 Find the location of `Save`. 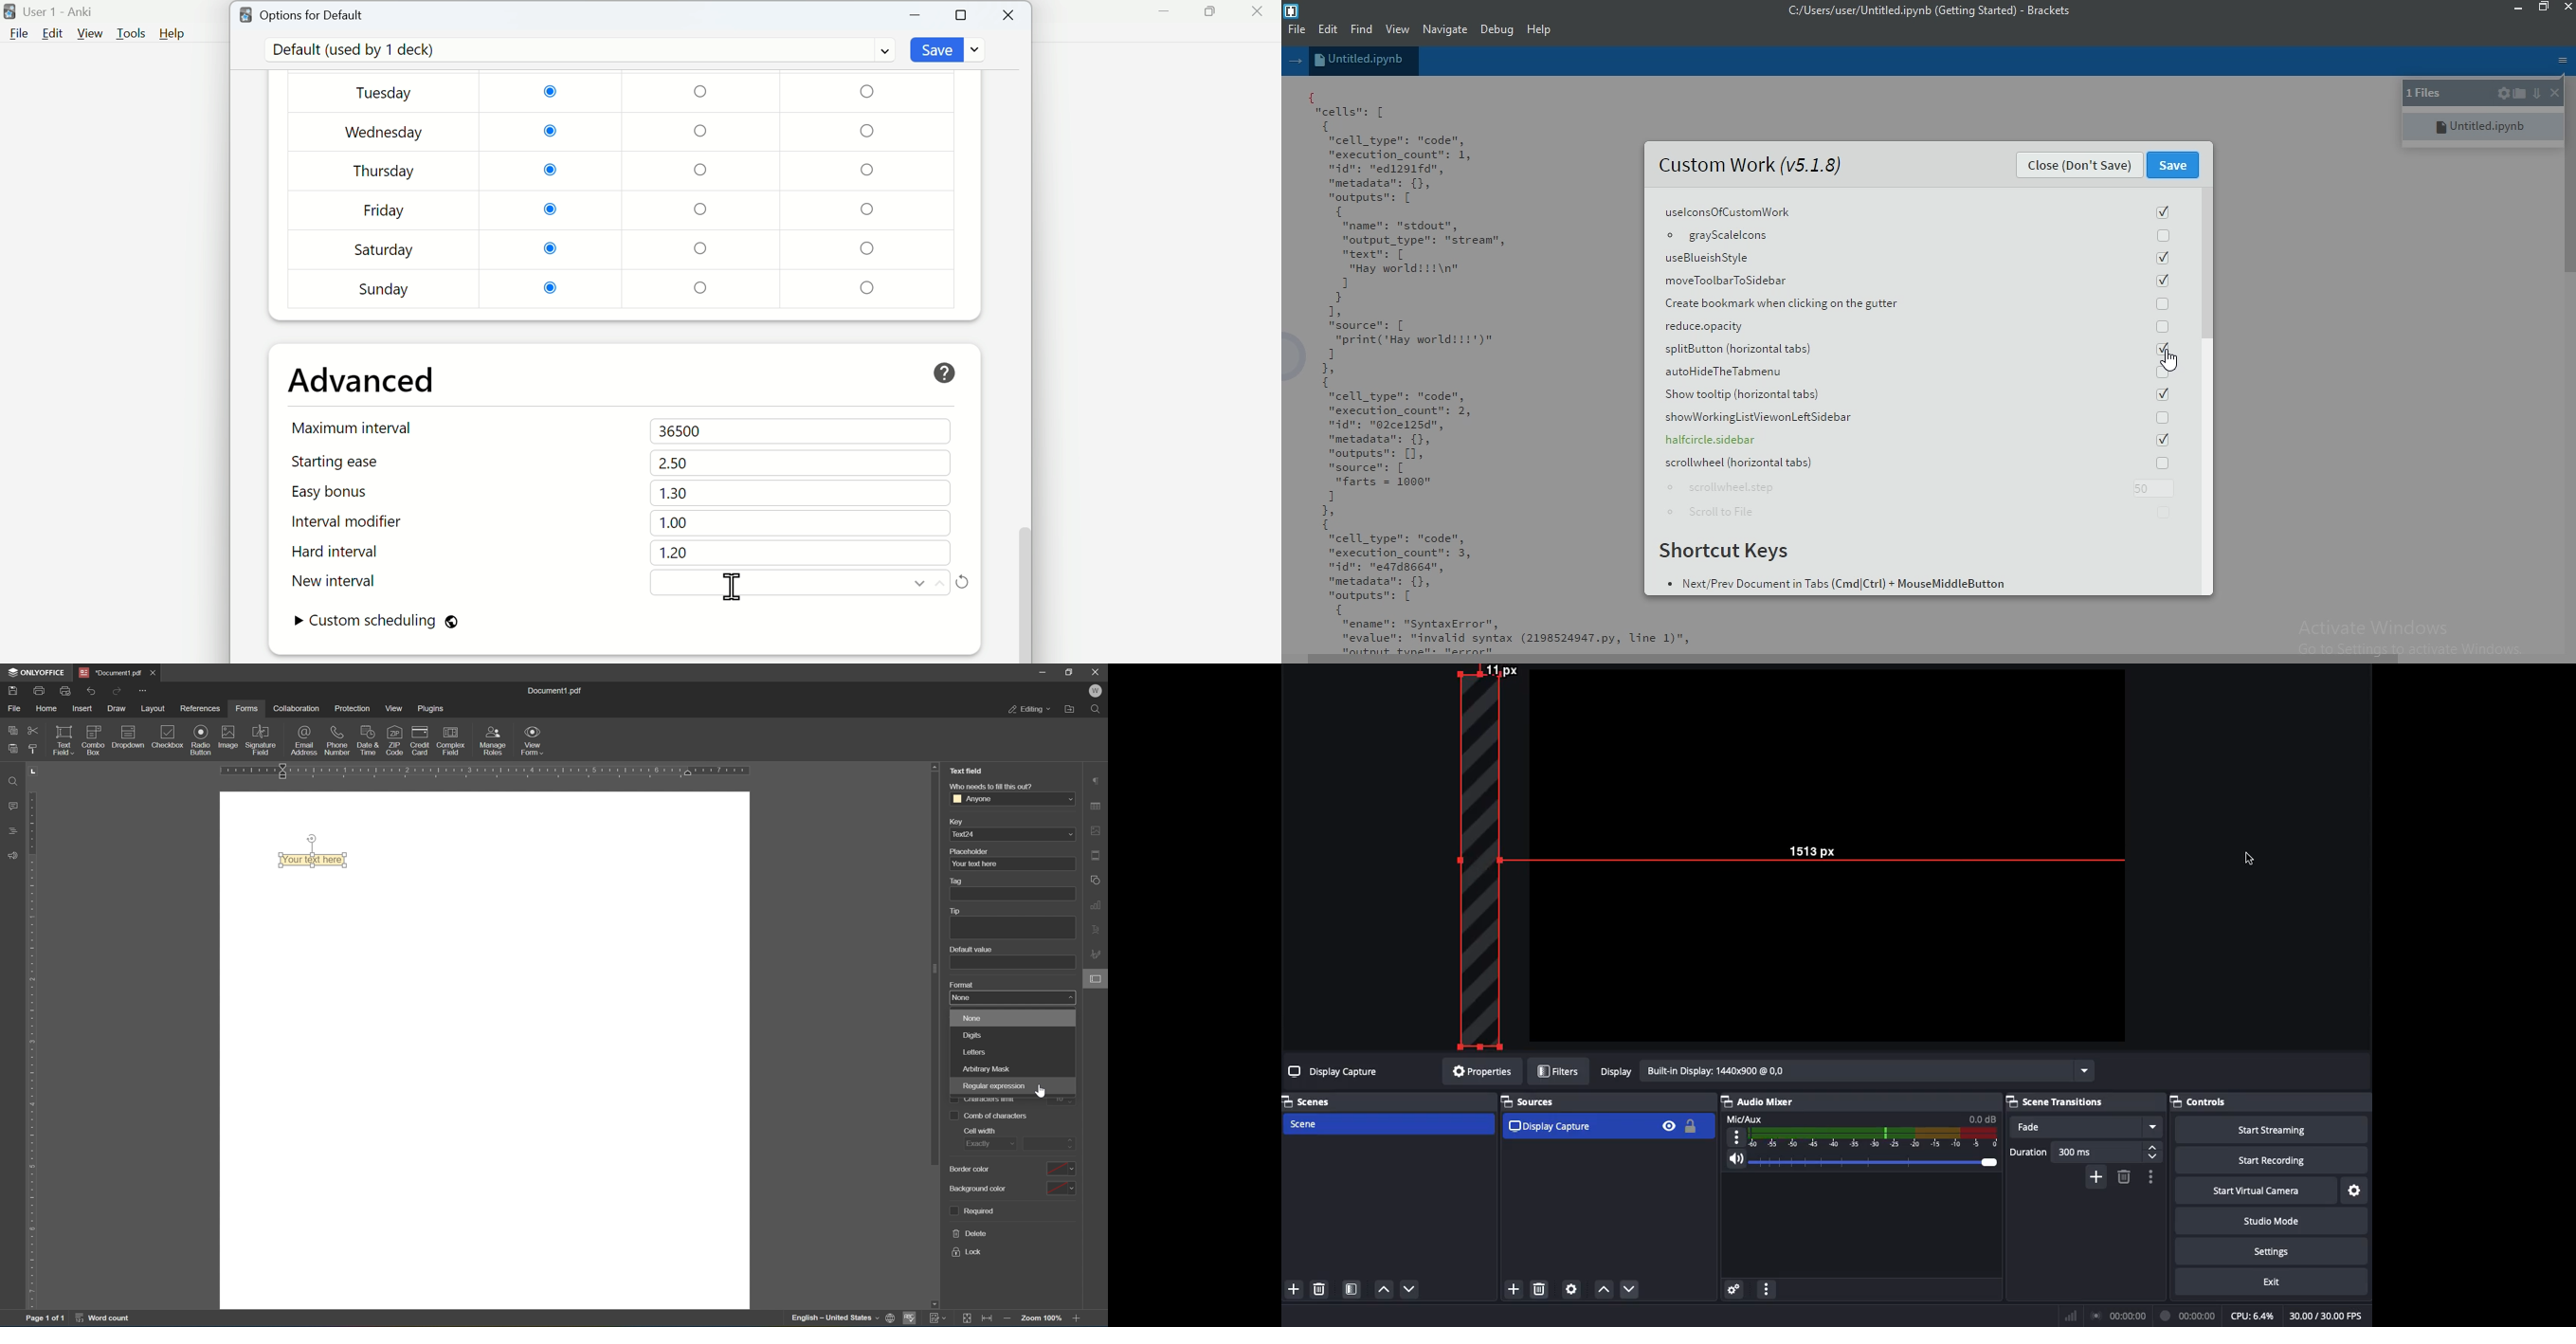

Save is located at coordinates (950, 49).